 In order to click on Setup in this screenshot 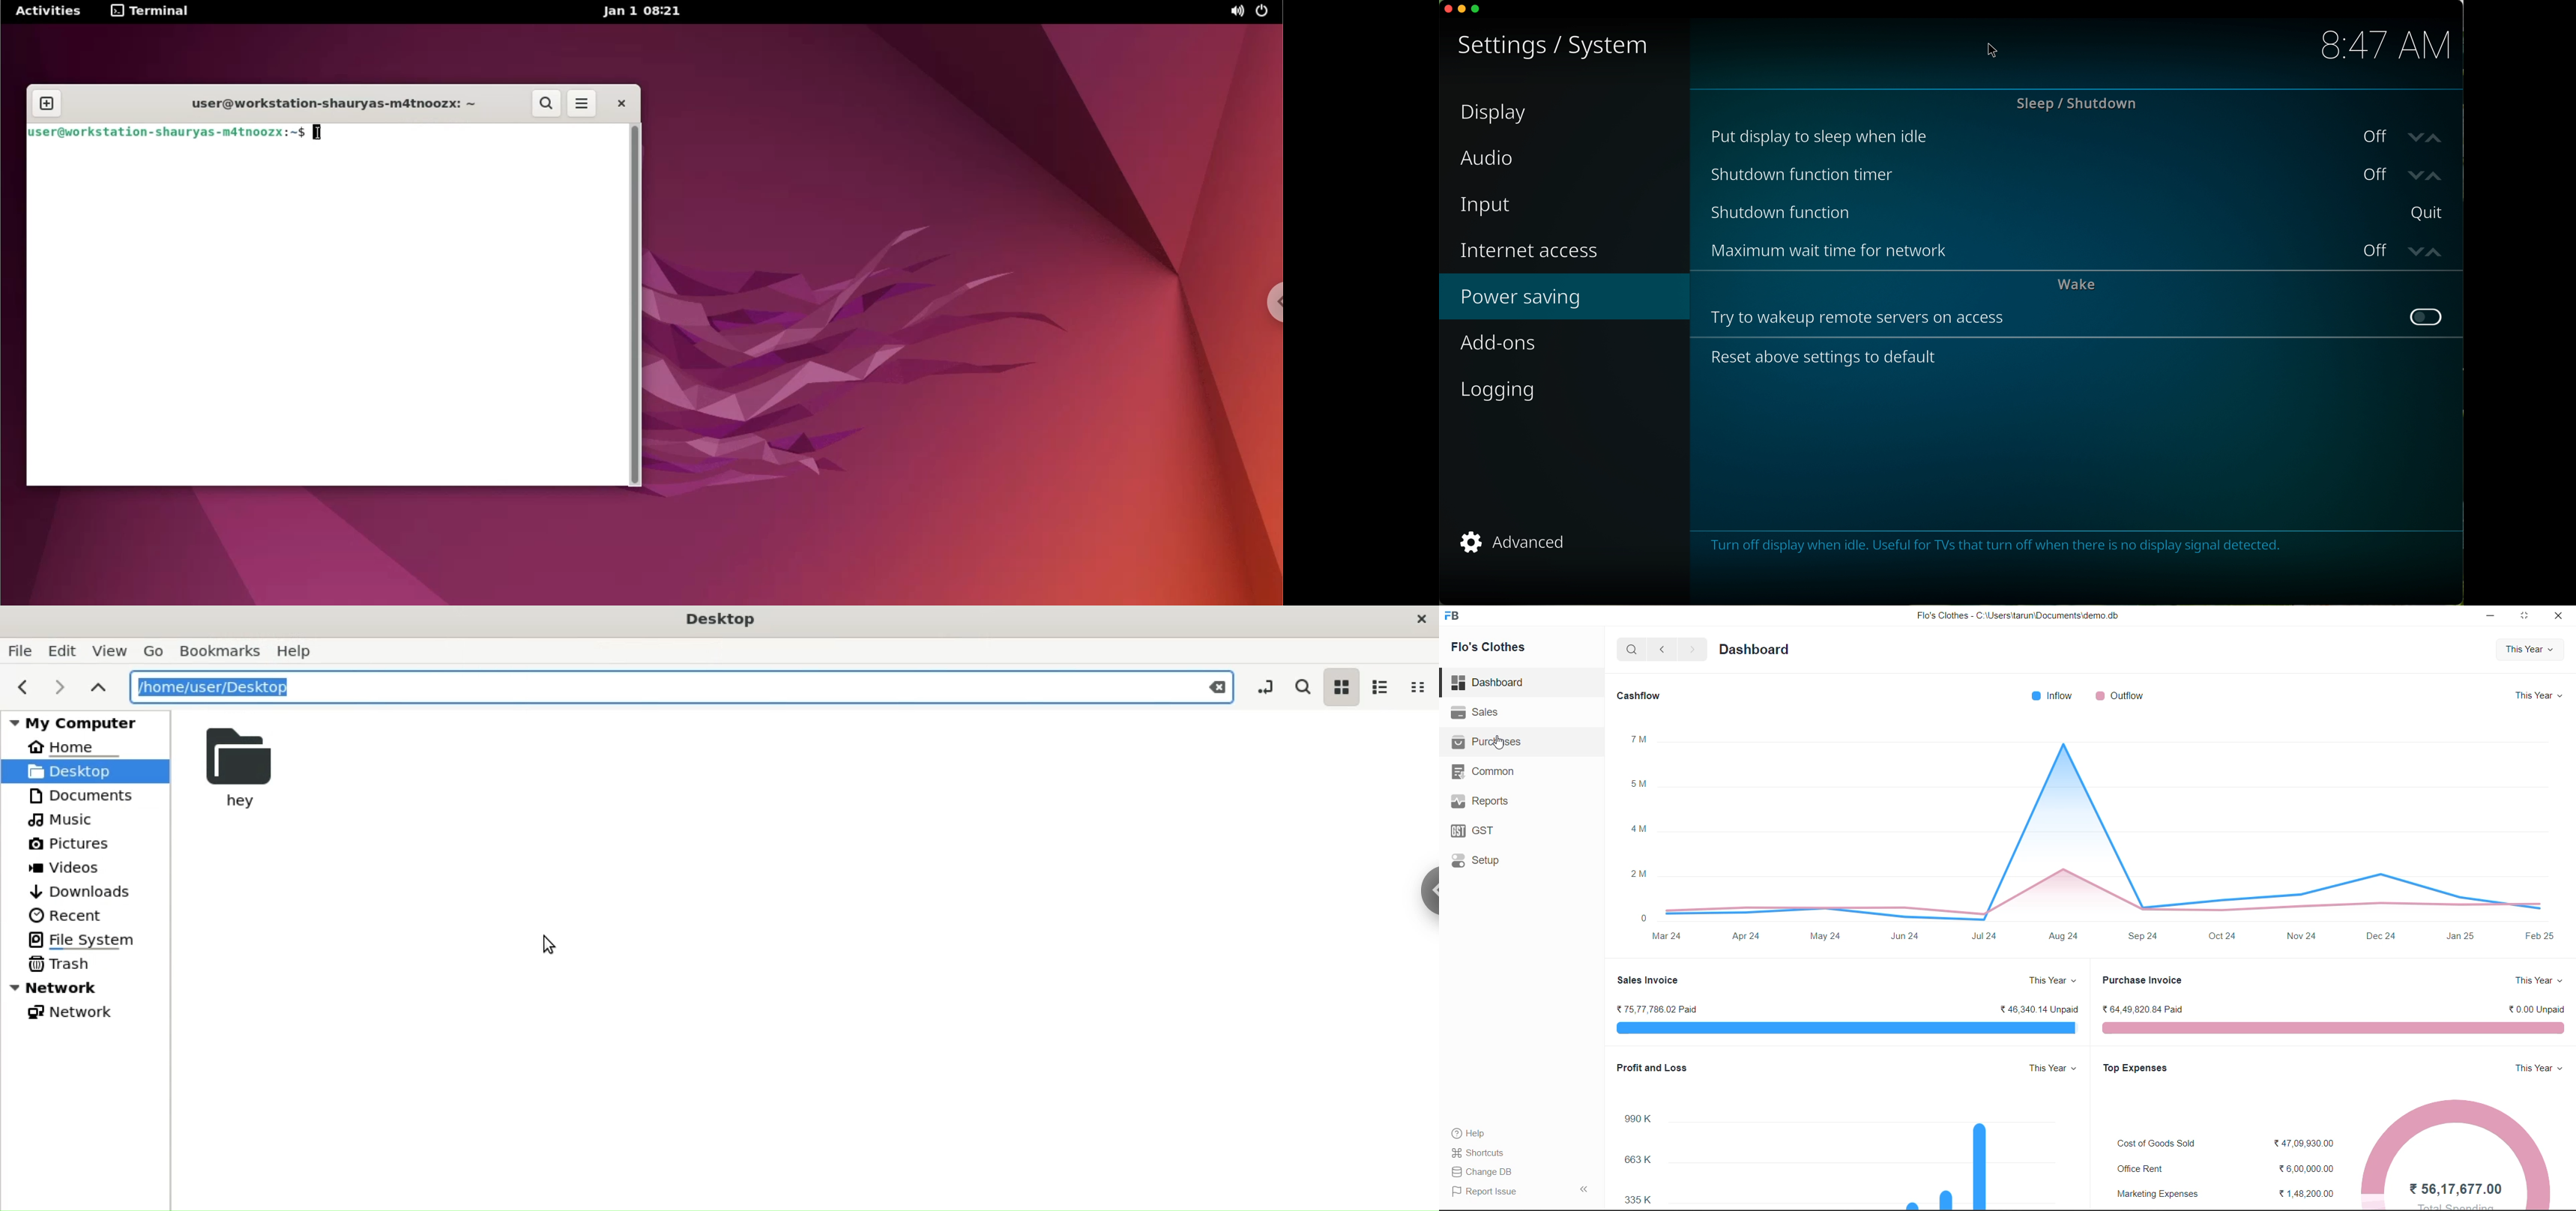, I will do `click(1473, 861)`.